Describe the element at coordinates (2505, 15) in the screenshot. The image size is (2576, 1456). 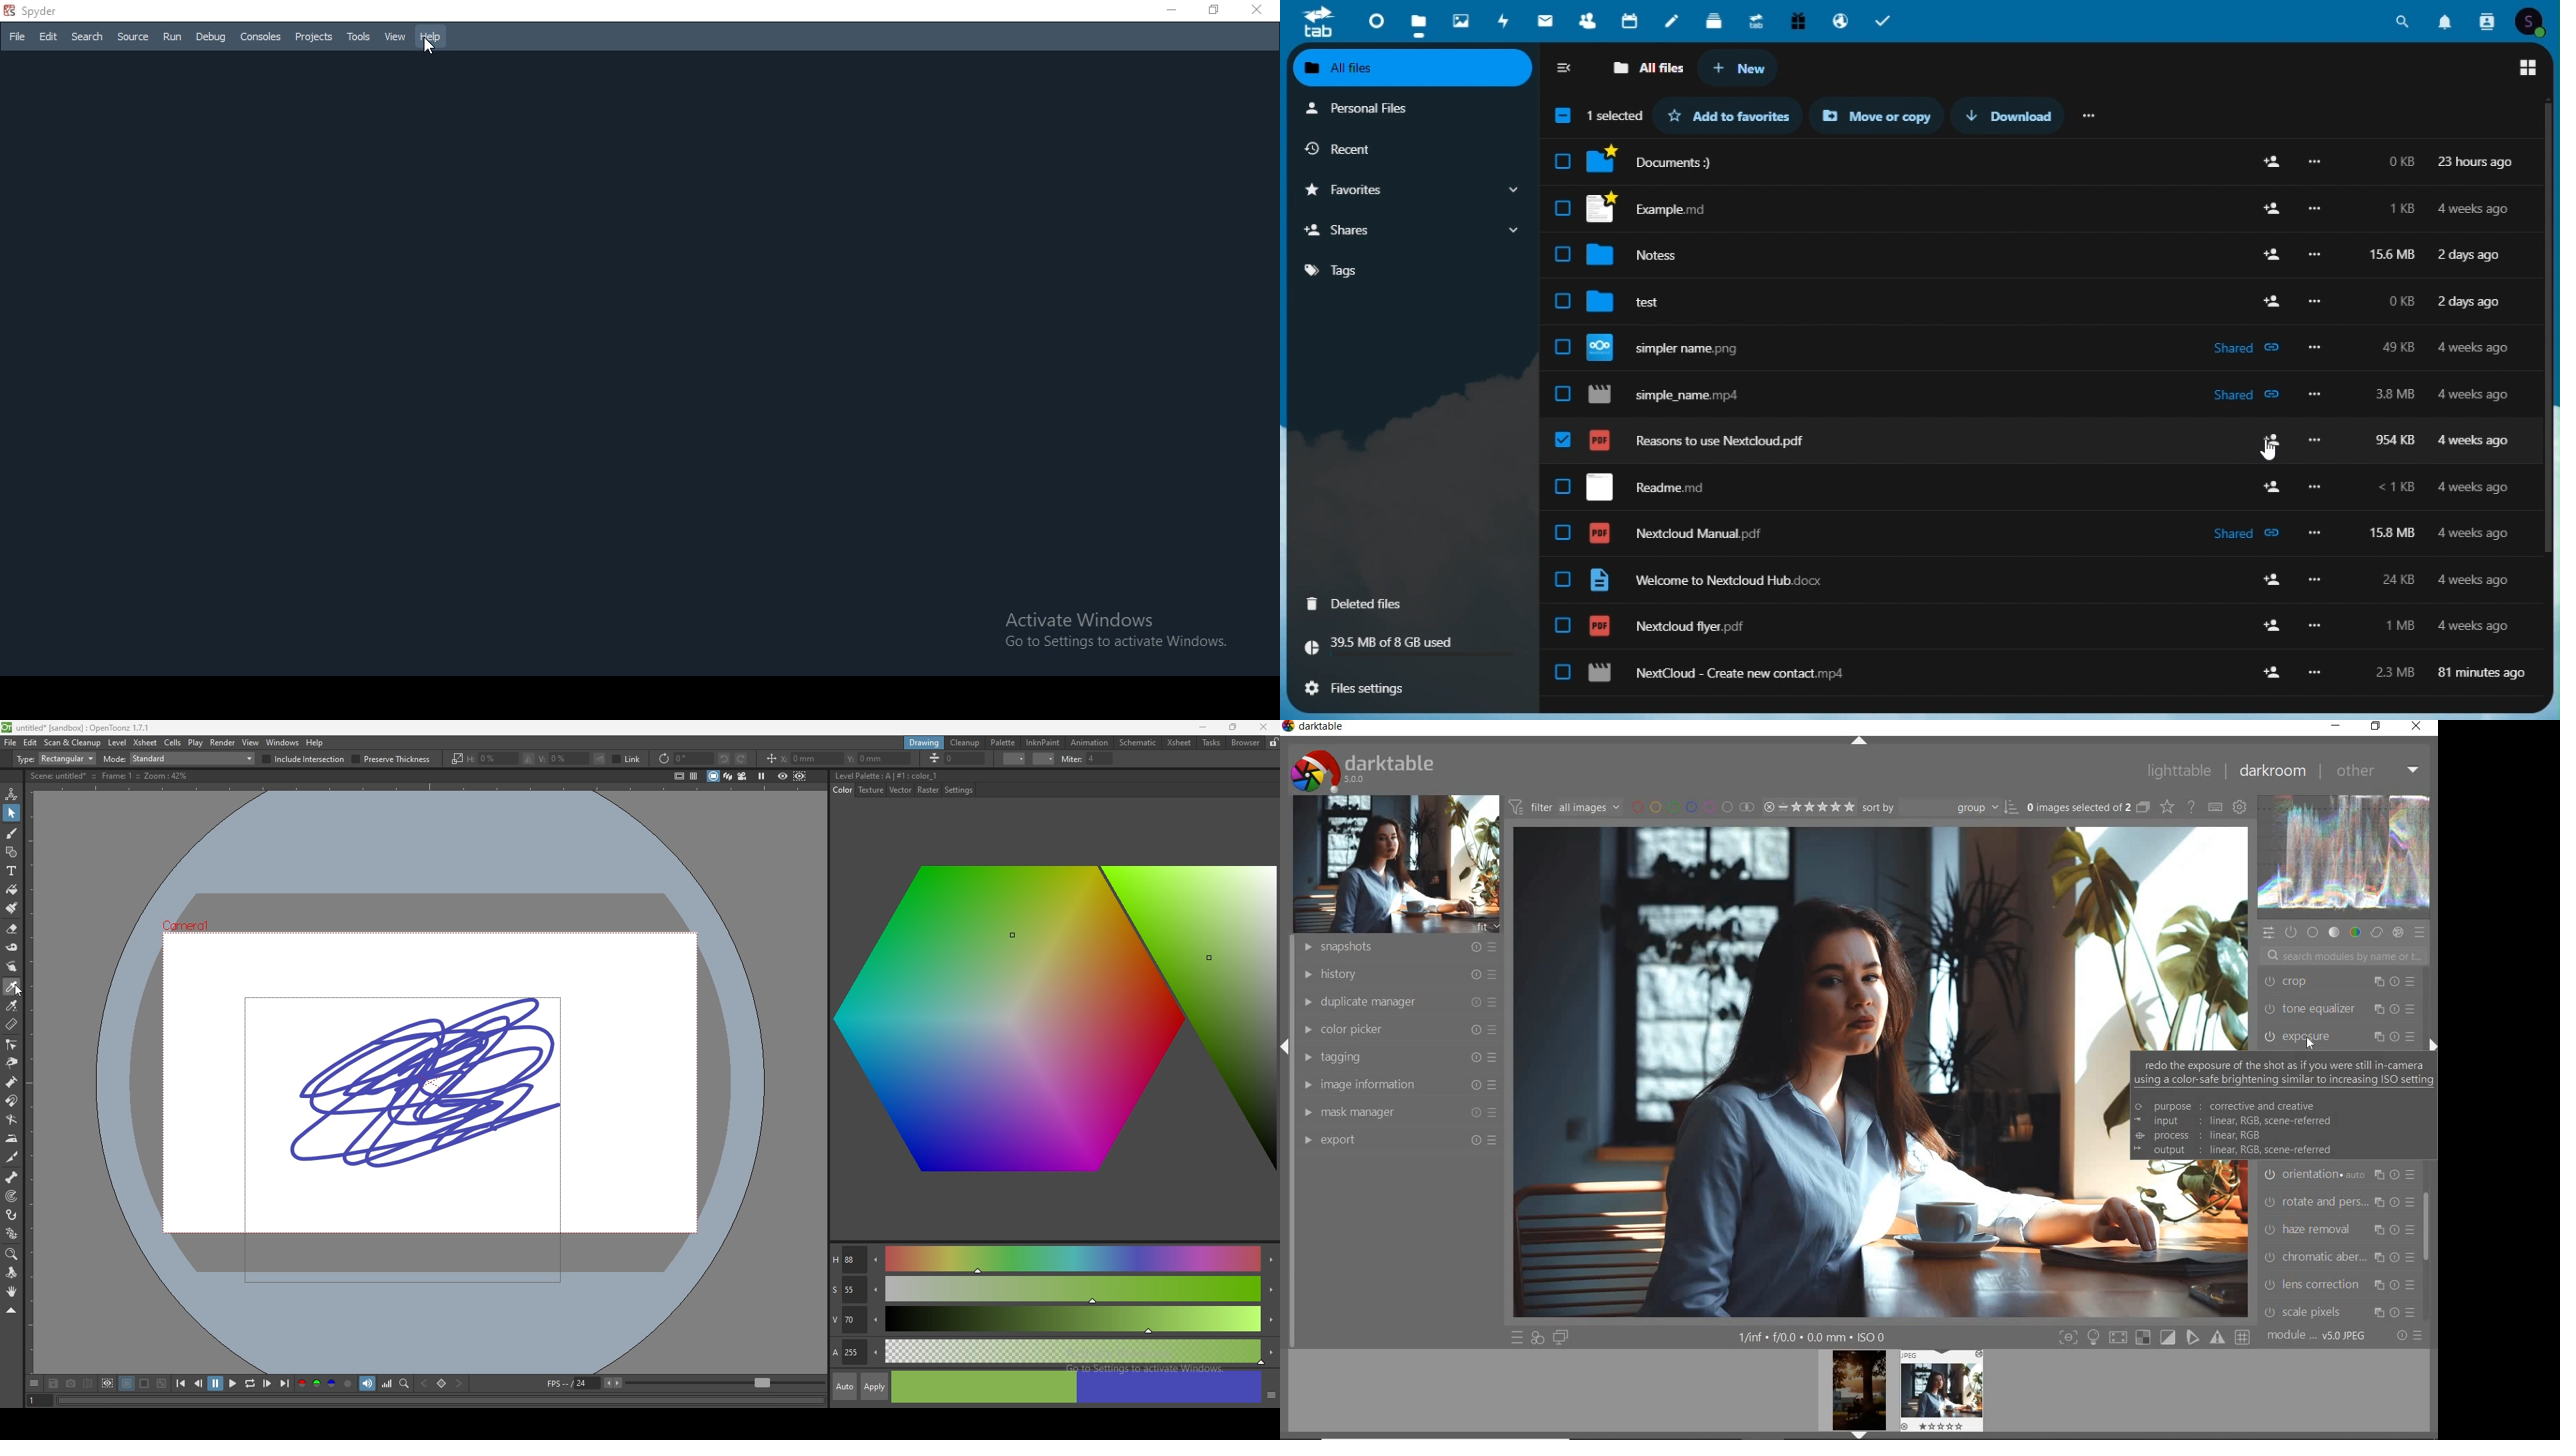
I see `Close` at that location.